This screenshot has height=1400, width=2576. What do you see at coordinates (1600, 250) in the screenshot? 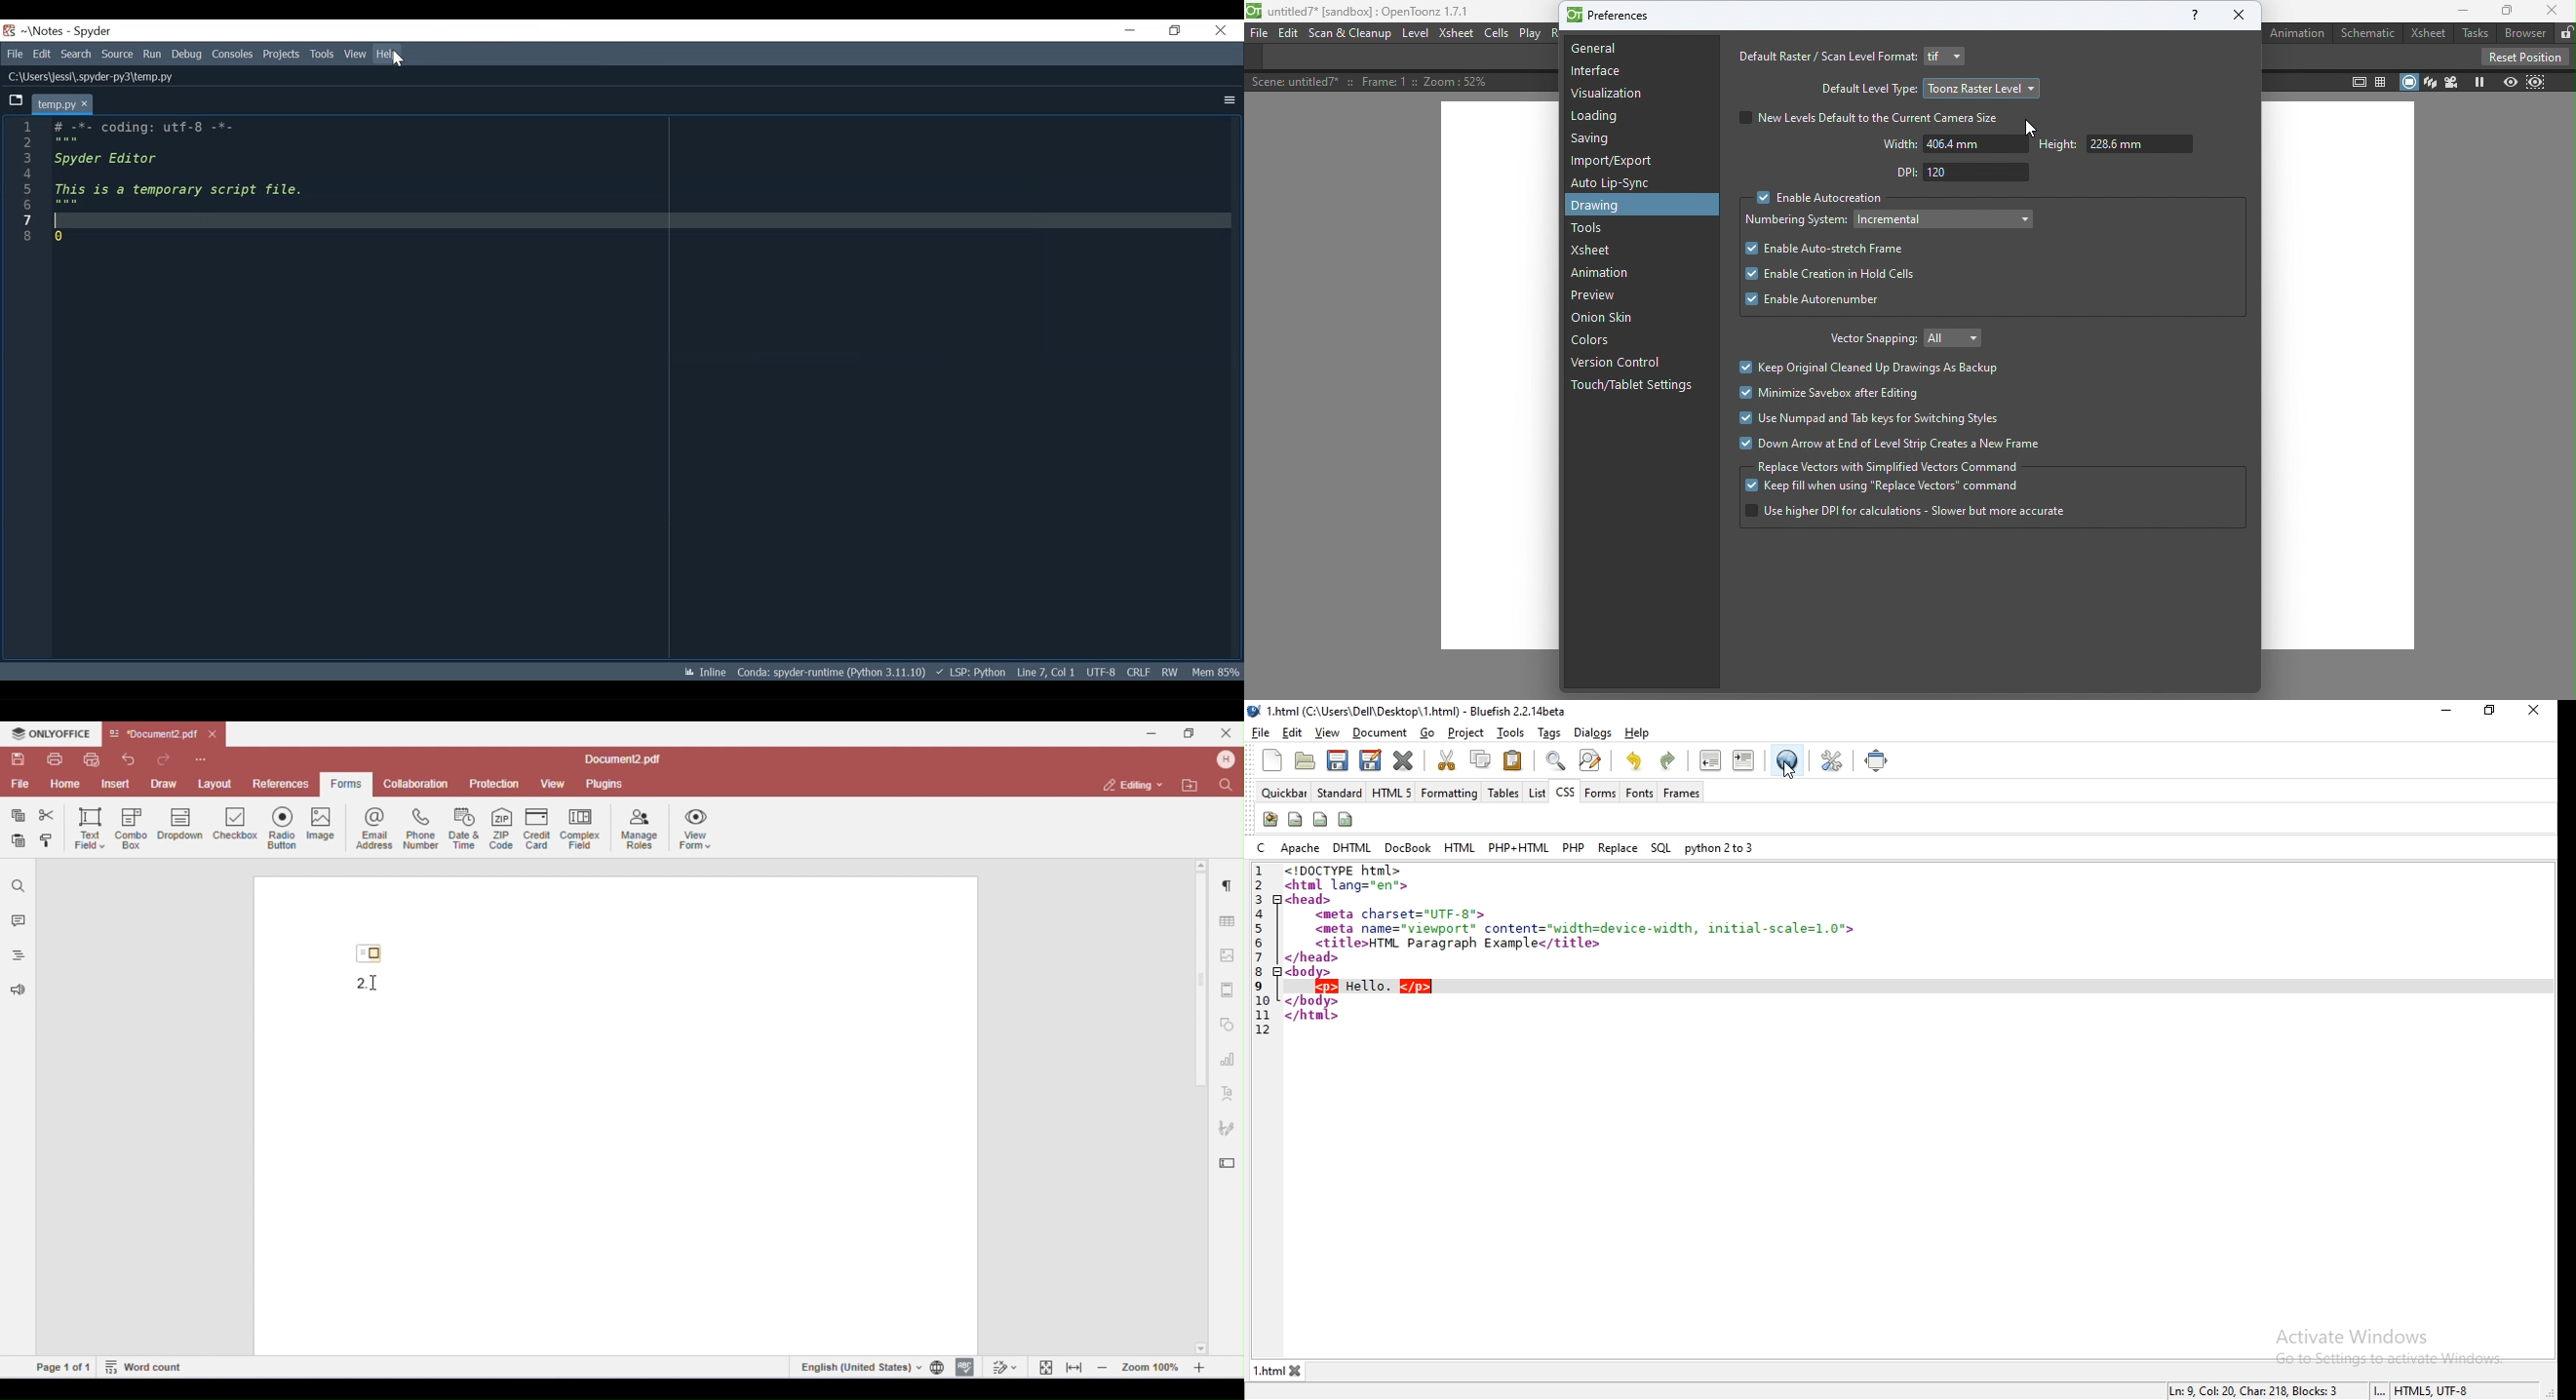
I see `Xsheet` at bounding box center [1600, 250].